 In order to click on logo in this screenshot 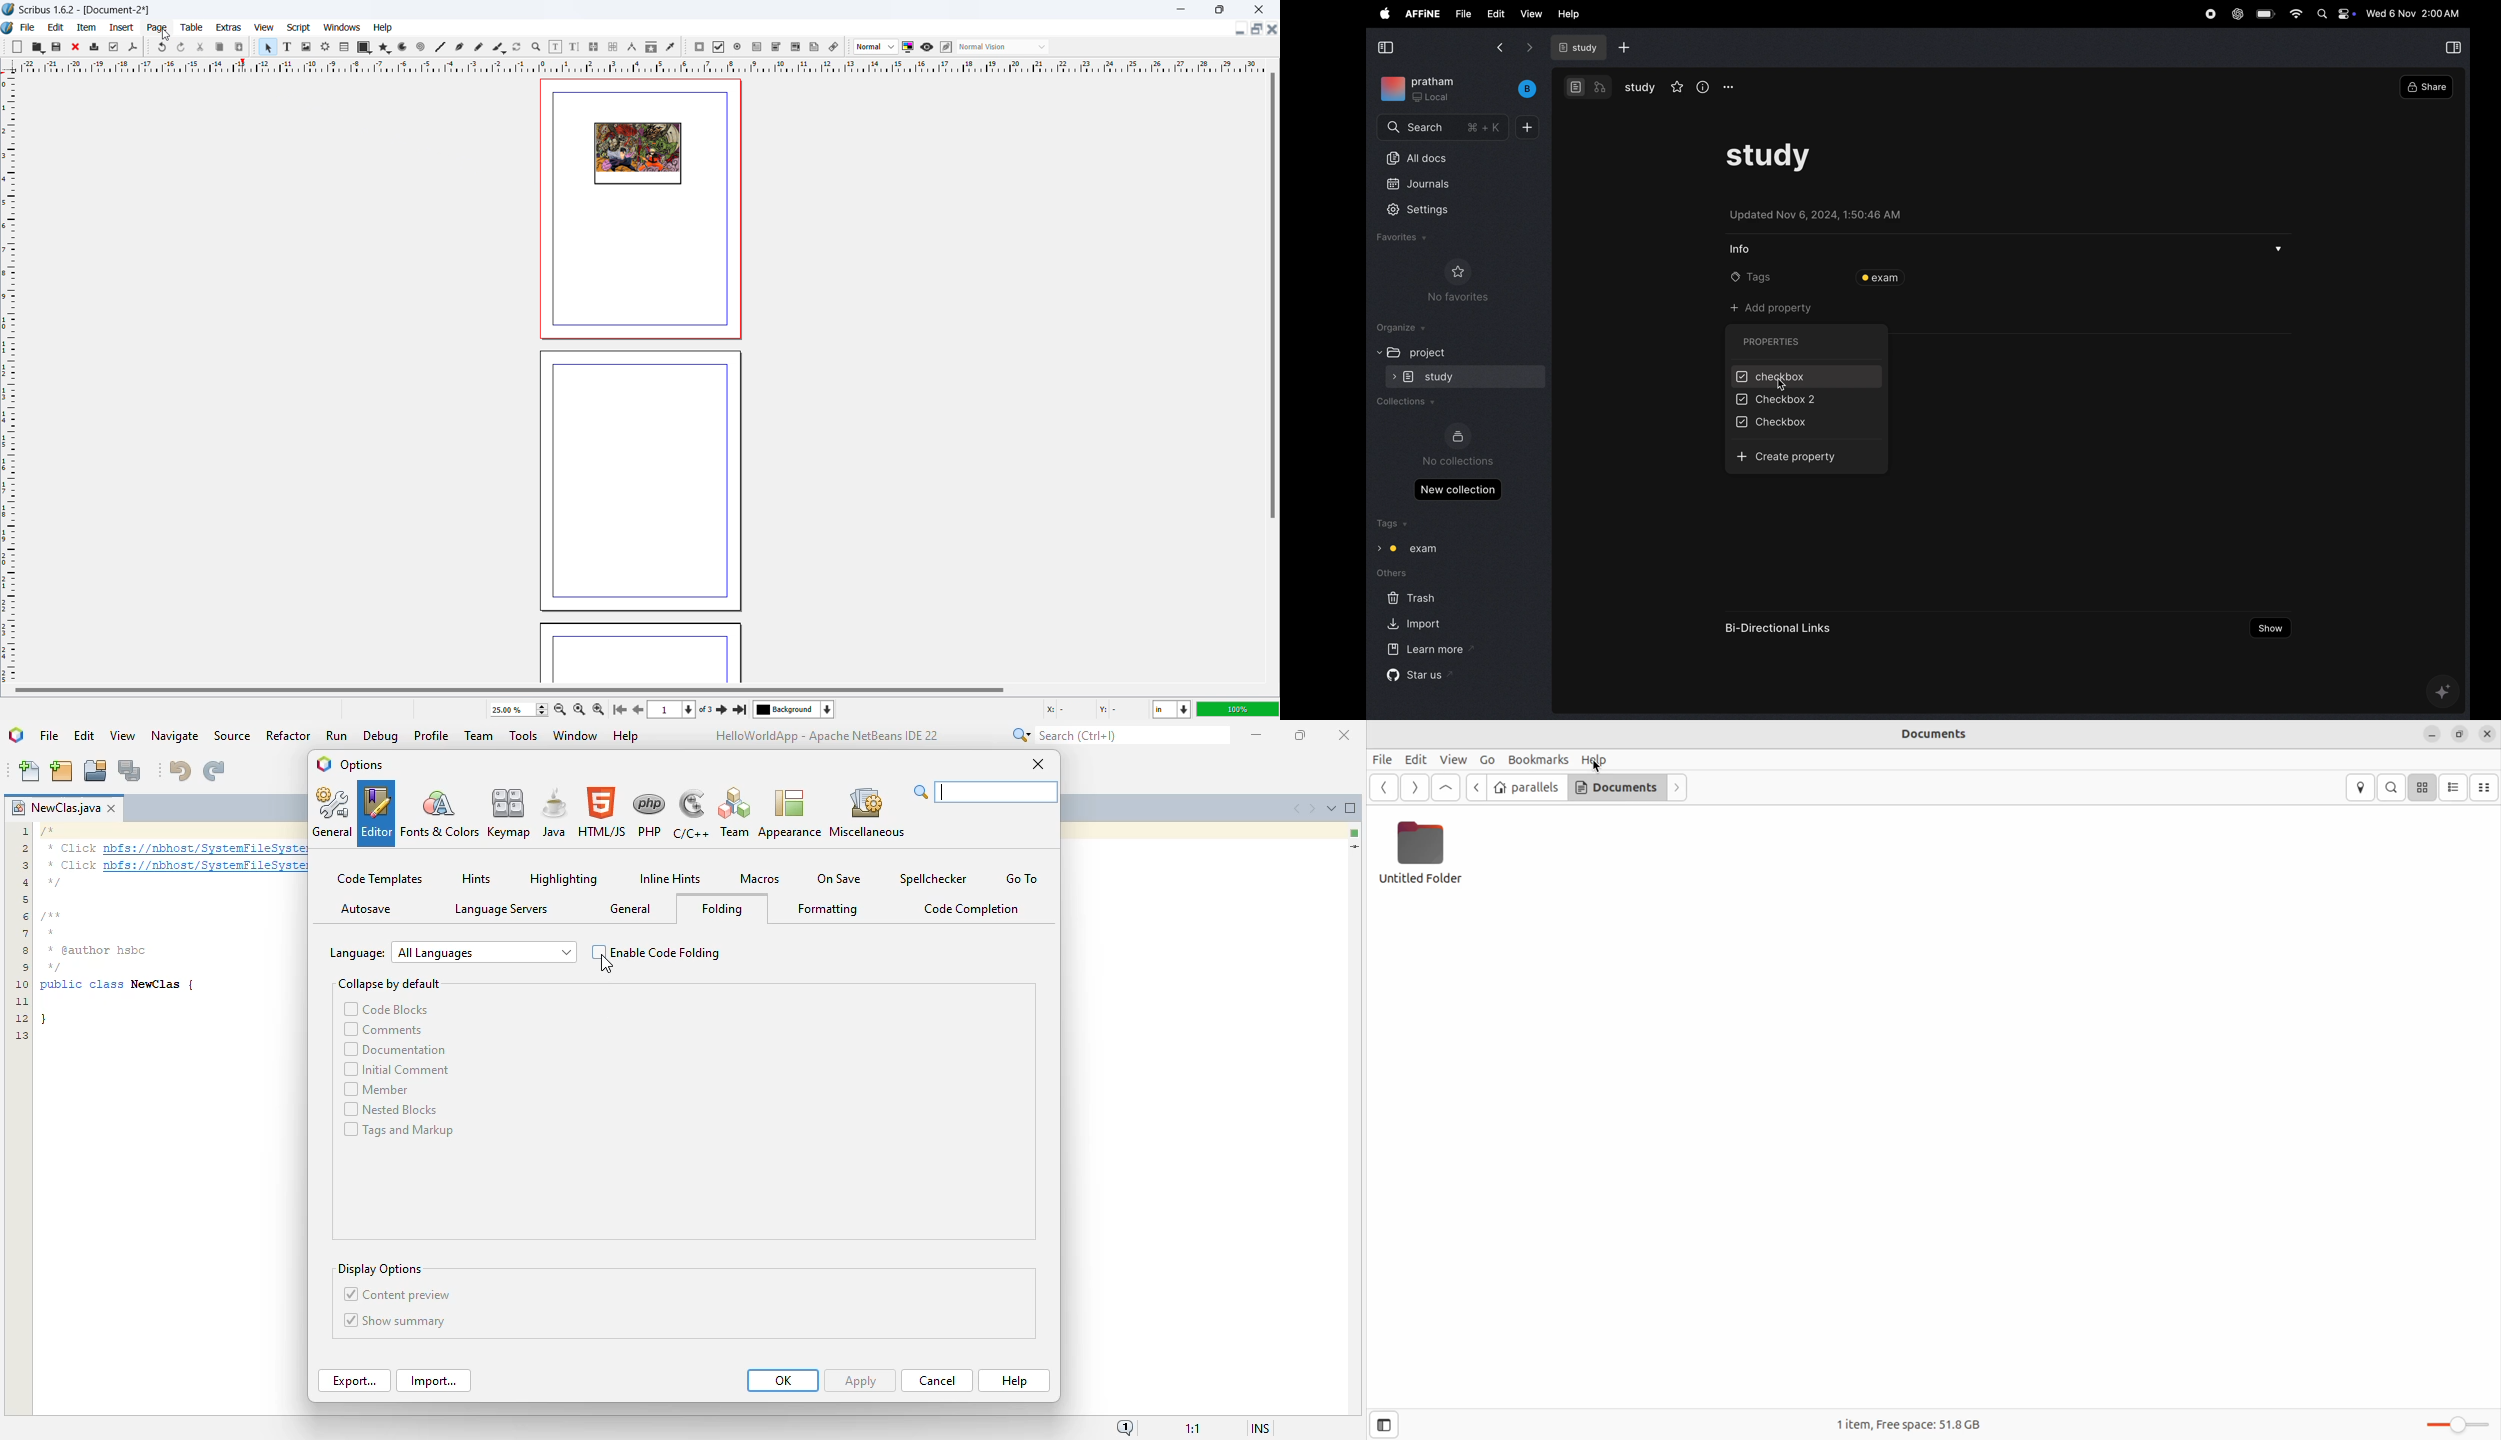, I will do `click(9, 9)`.